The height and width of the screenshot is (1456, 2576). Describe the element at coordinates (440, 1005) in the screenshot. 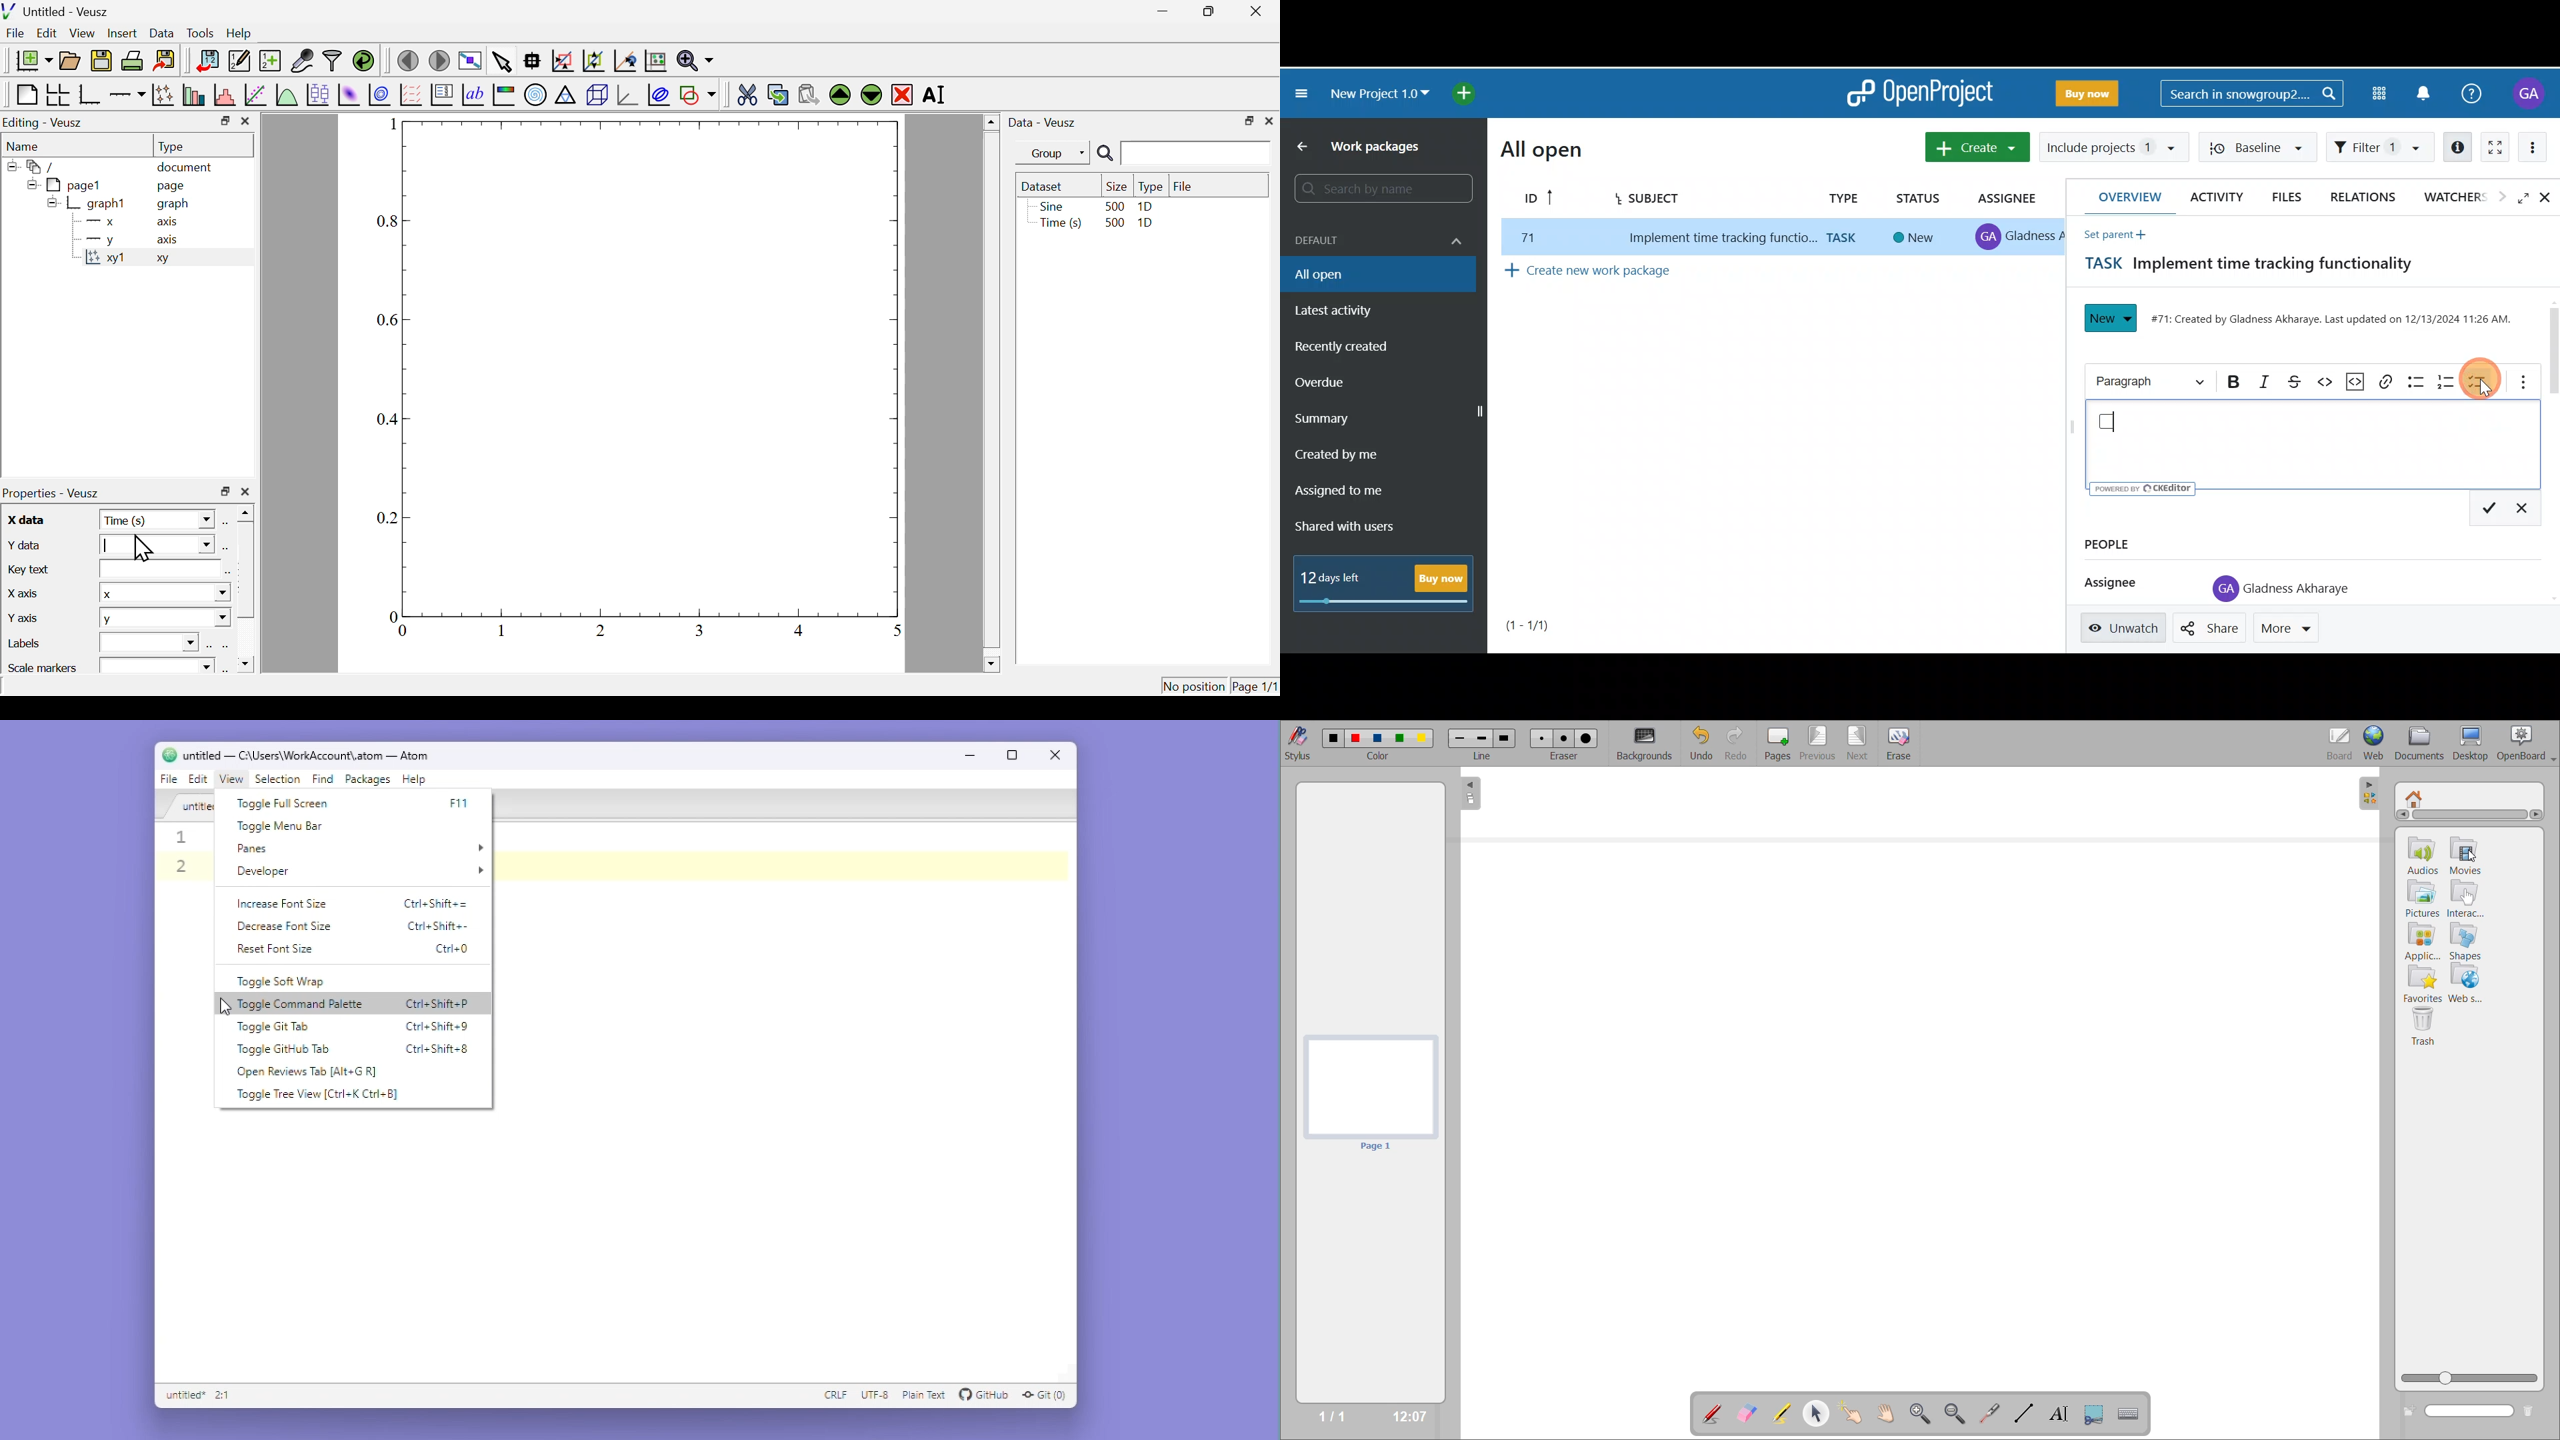

I see `ctrl+shift+p` at that location.